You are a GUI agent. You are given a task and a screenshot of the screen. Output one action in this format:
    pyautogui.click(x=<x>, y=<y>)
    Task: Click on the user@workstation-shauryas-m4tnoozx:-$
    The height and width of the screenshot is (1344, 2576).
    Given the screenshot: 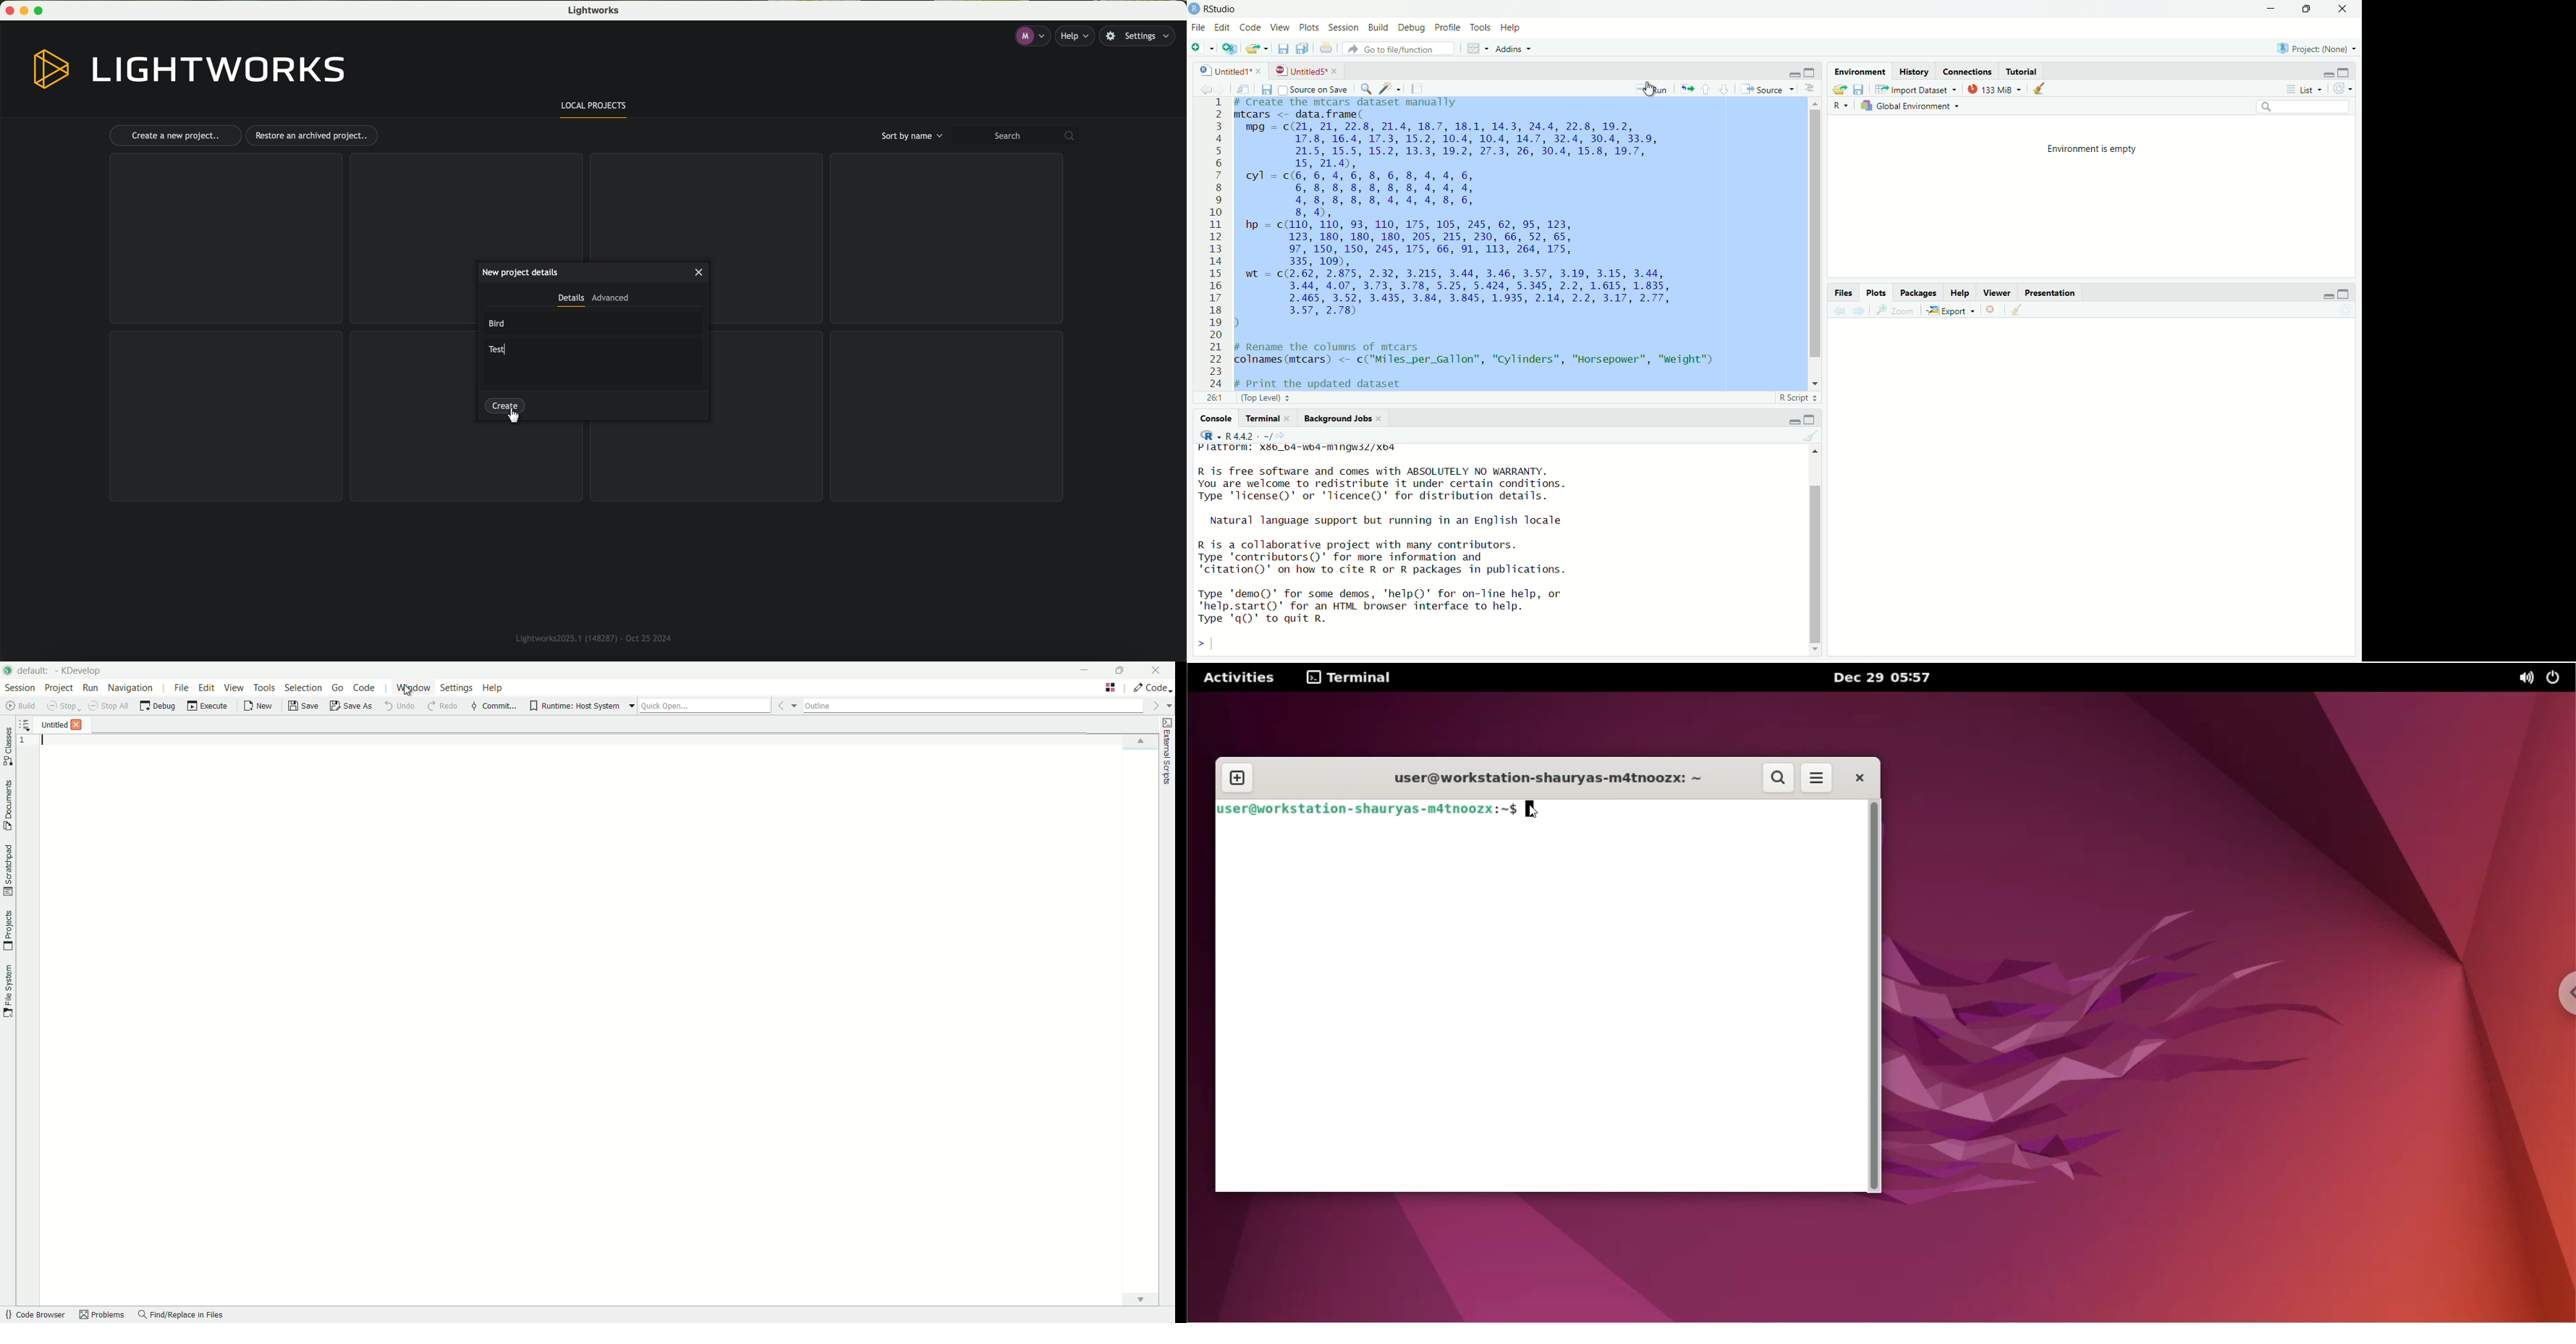 What is the action you would take?
    pyautogui.click(x=1368, y=808)
    